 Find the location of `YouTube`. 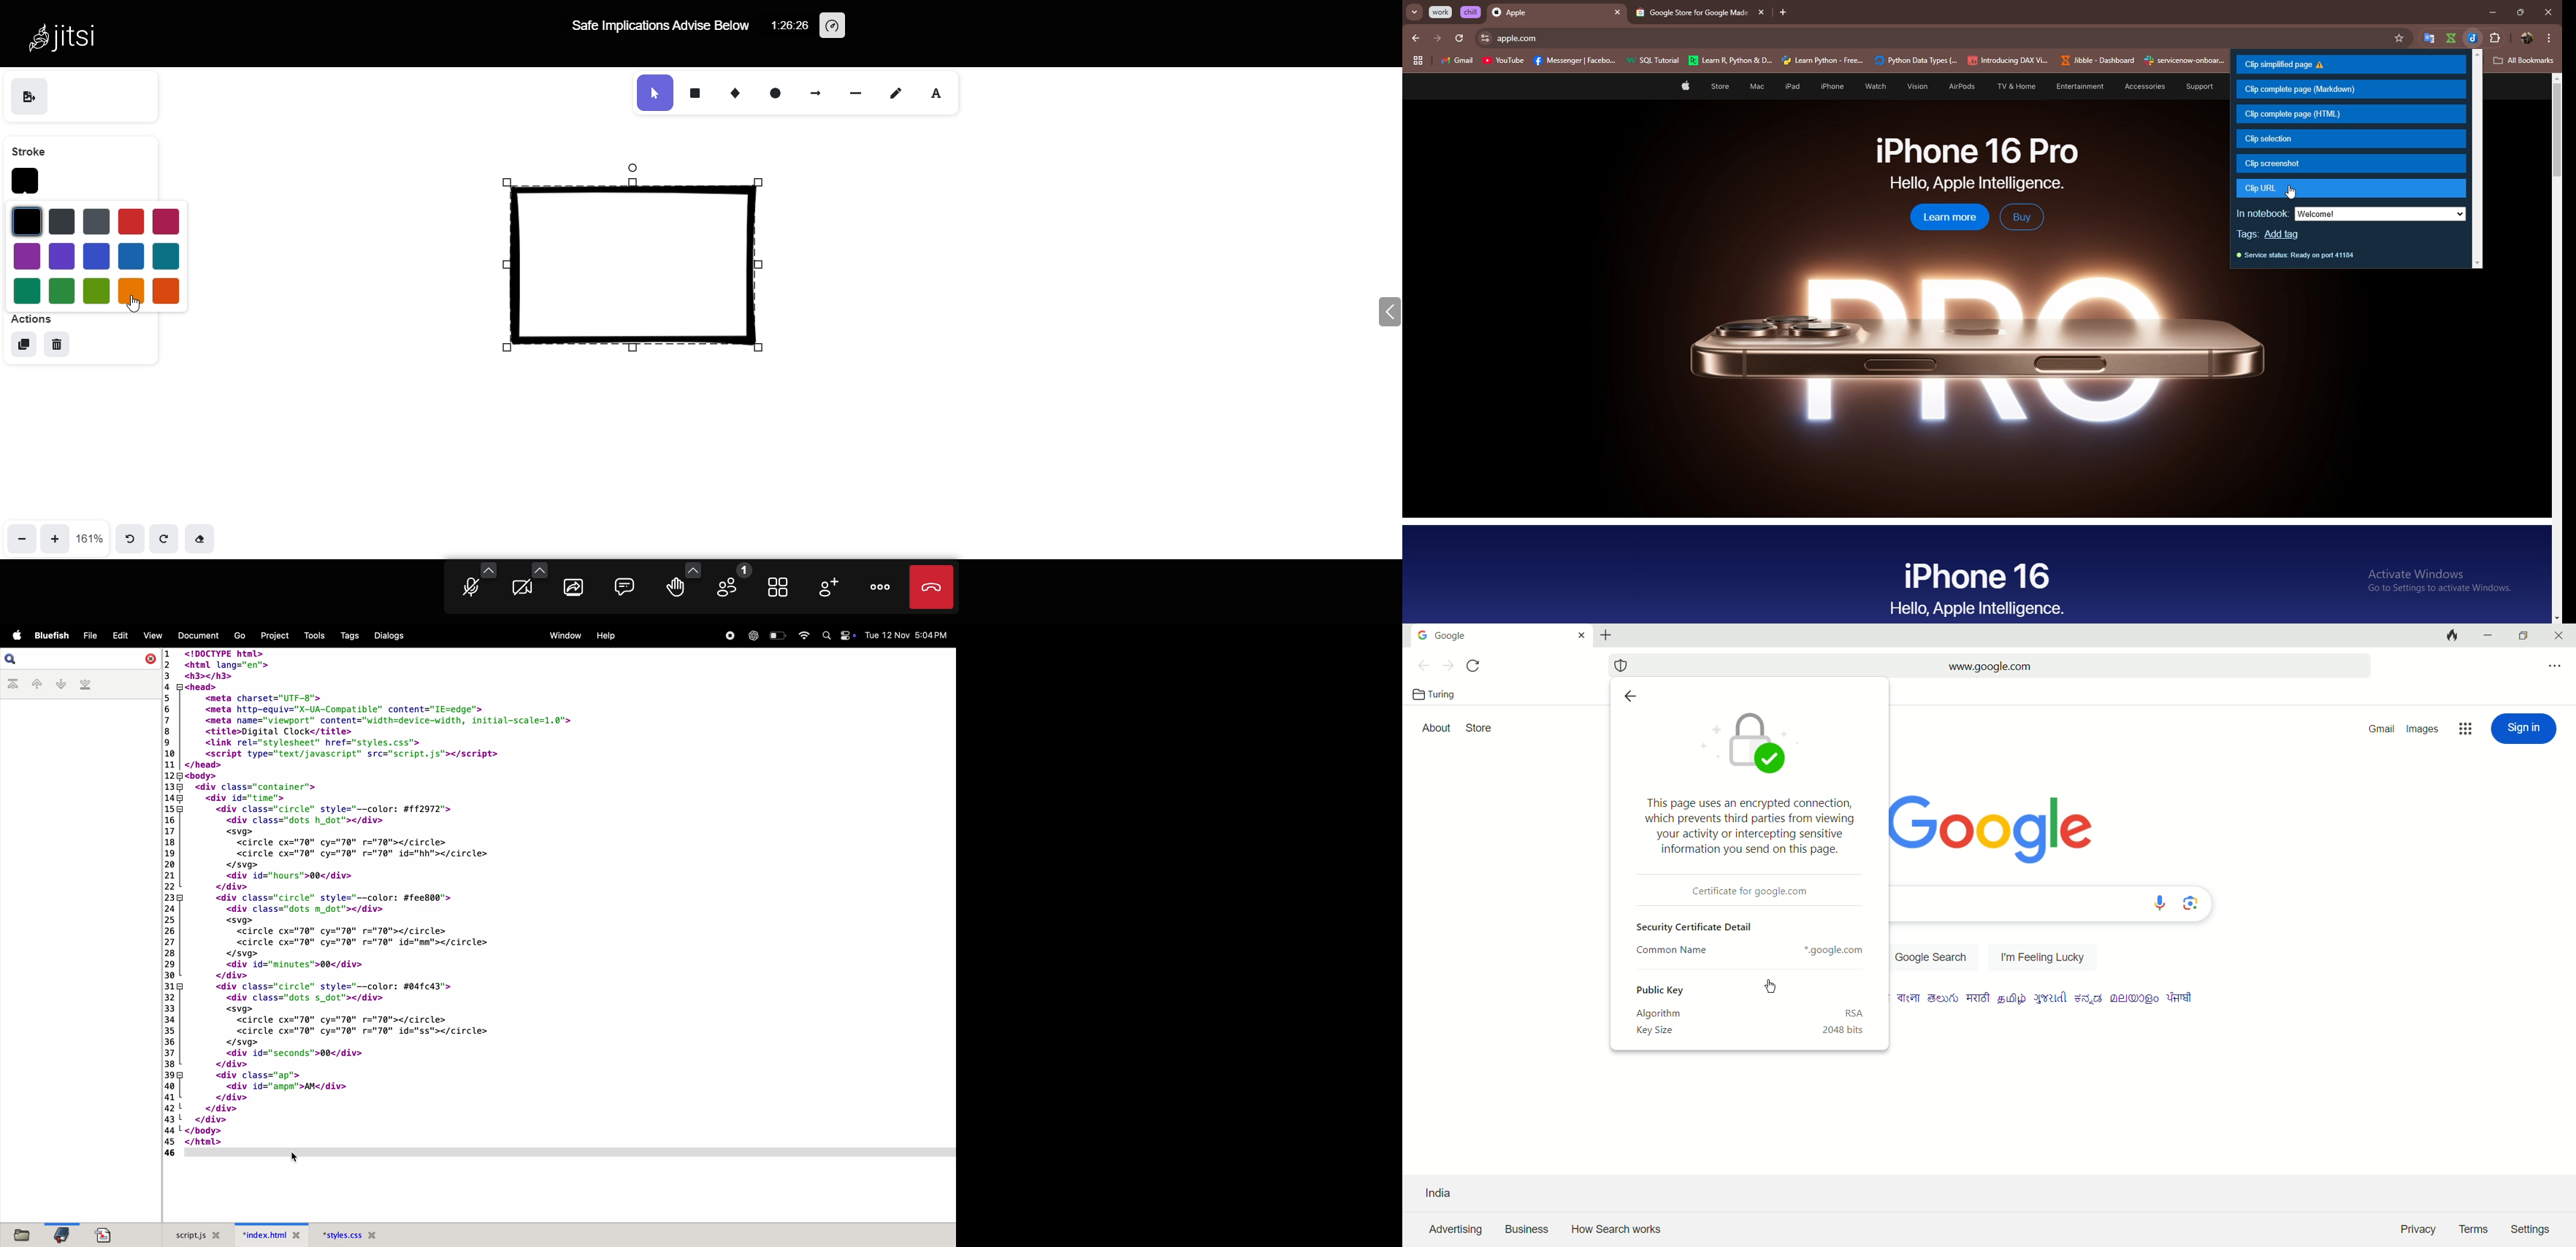

YouTube is located at coordinates (1503, 62).